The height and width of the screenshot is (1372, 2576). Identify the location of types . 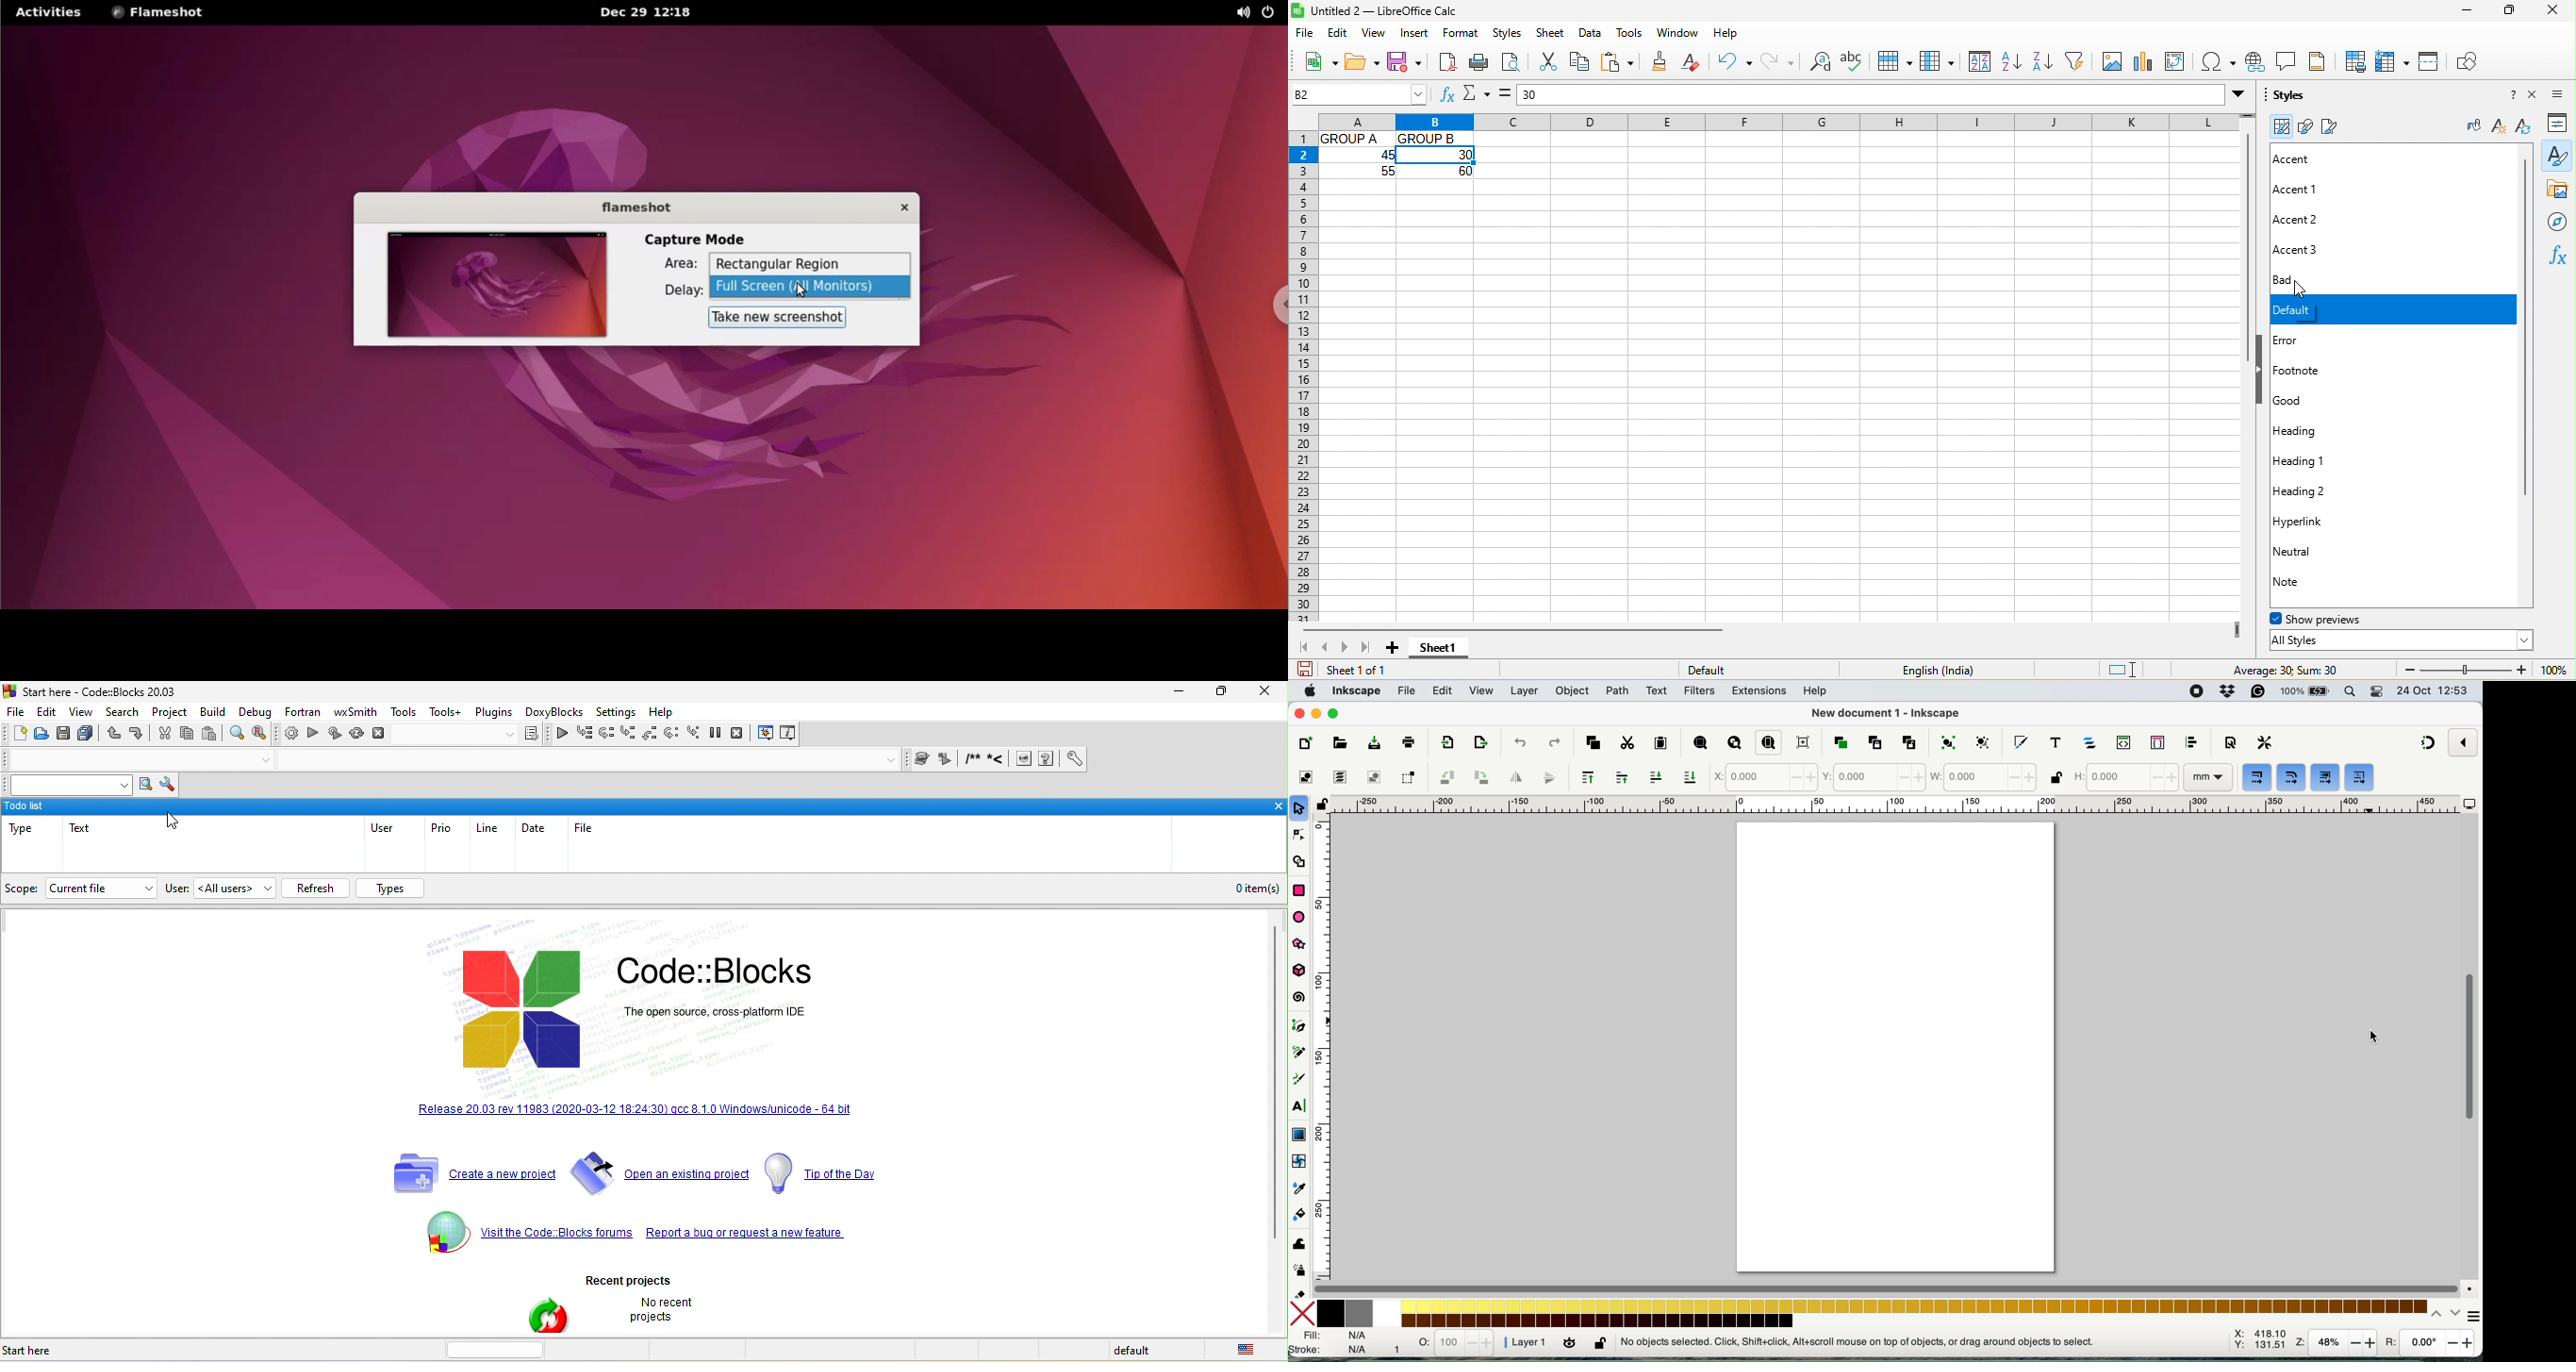
(393, 889).